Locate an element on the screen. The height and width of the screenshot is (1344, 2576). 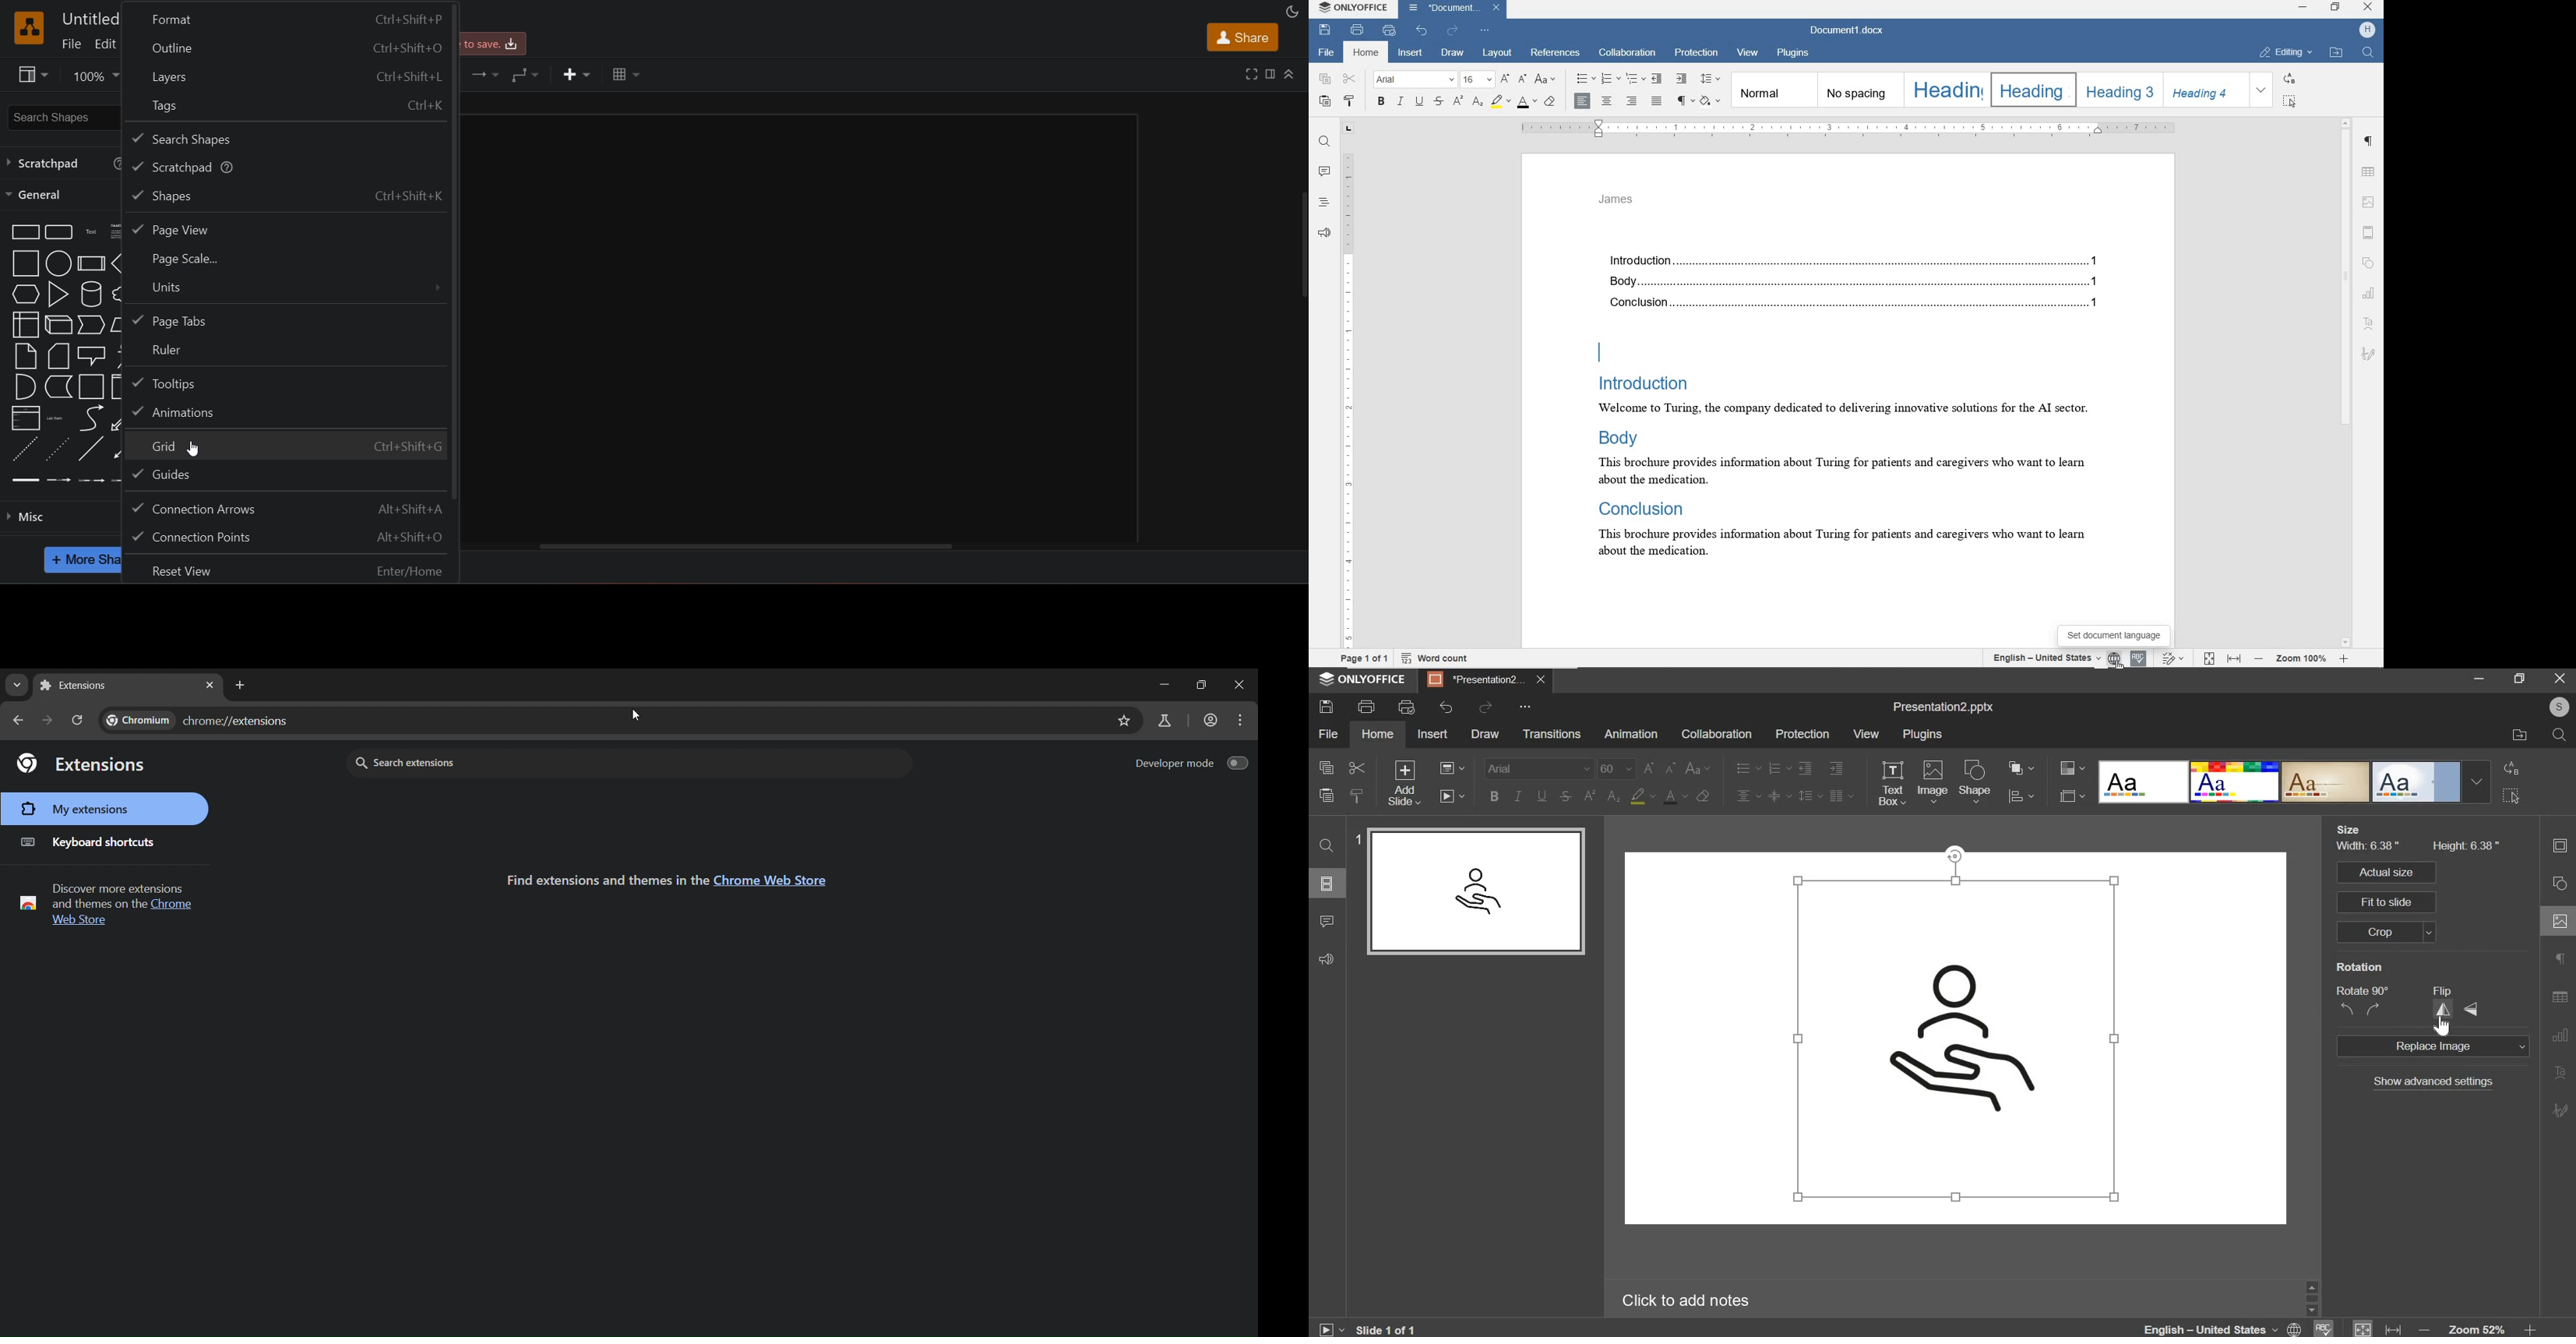
shape is located at coordinates (2370, 263).